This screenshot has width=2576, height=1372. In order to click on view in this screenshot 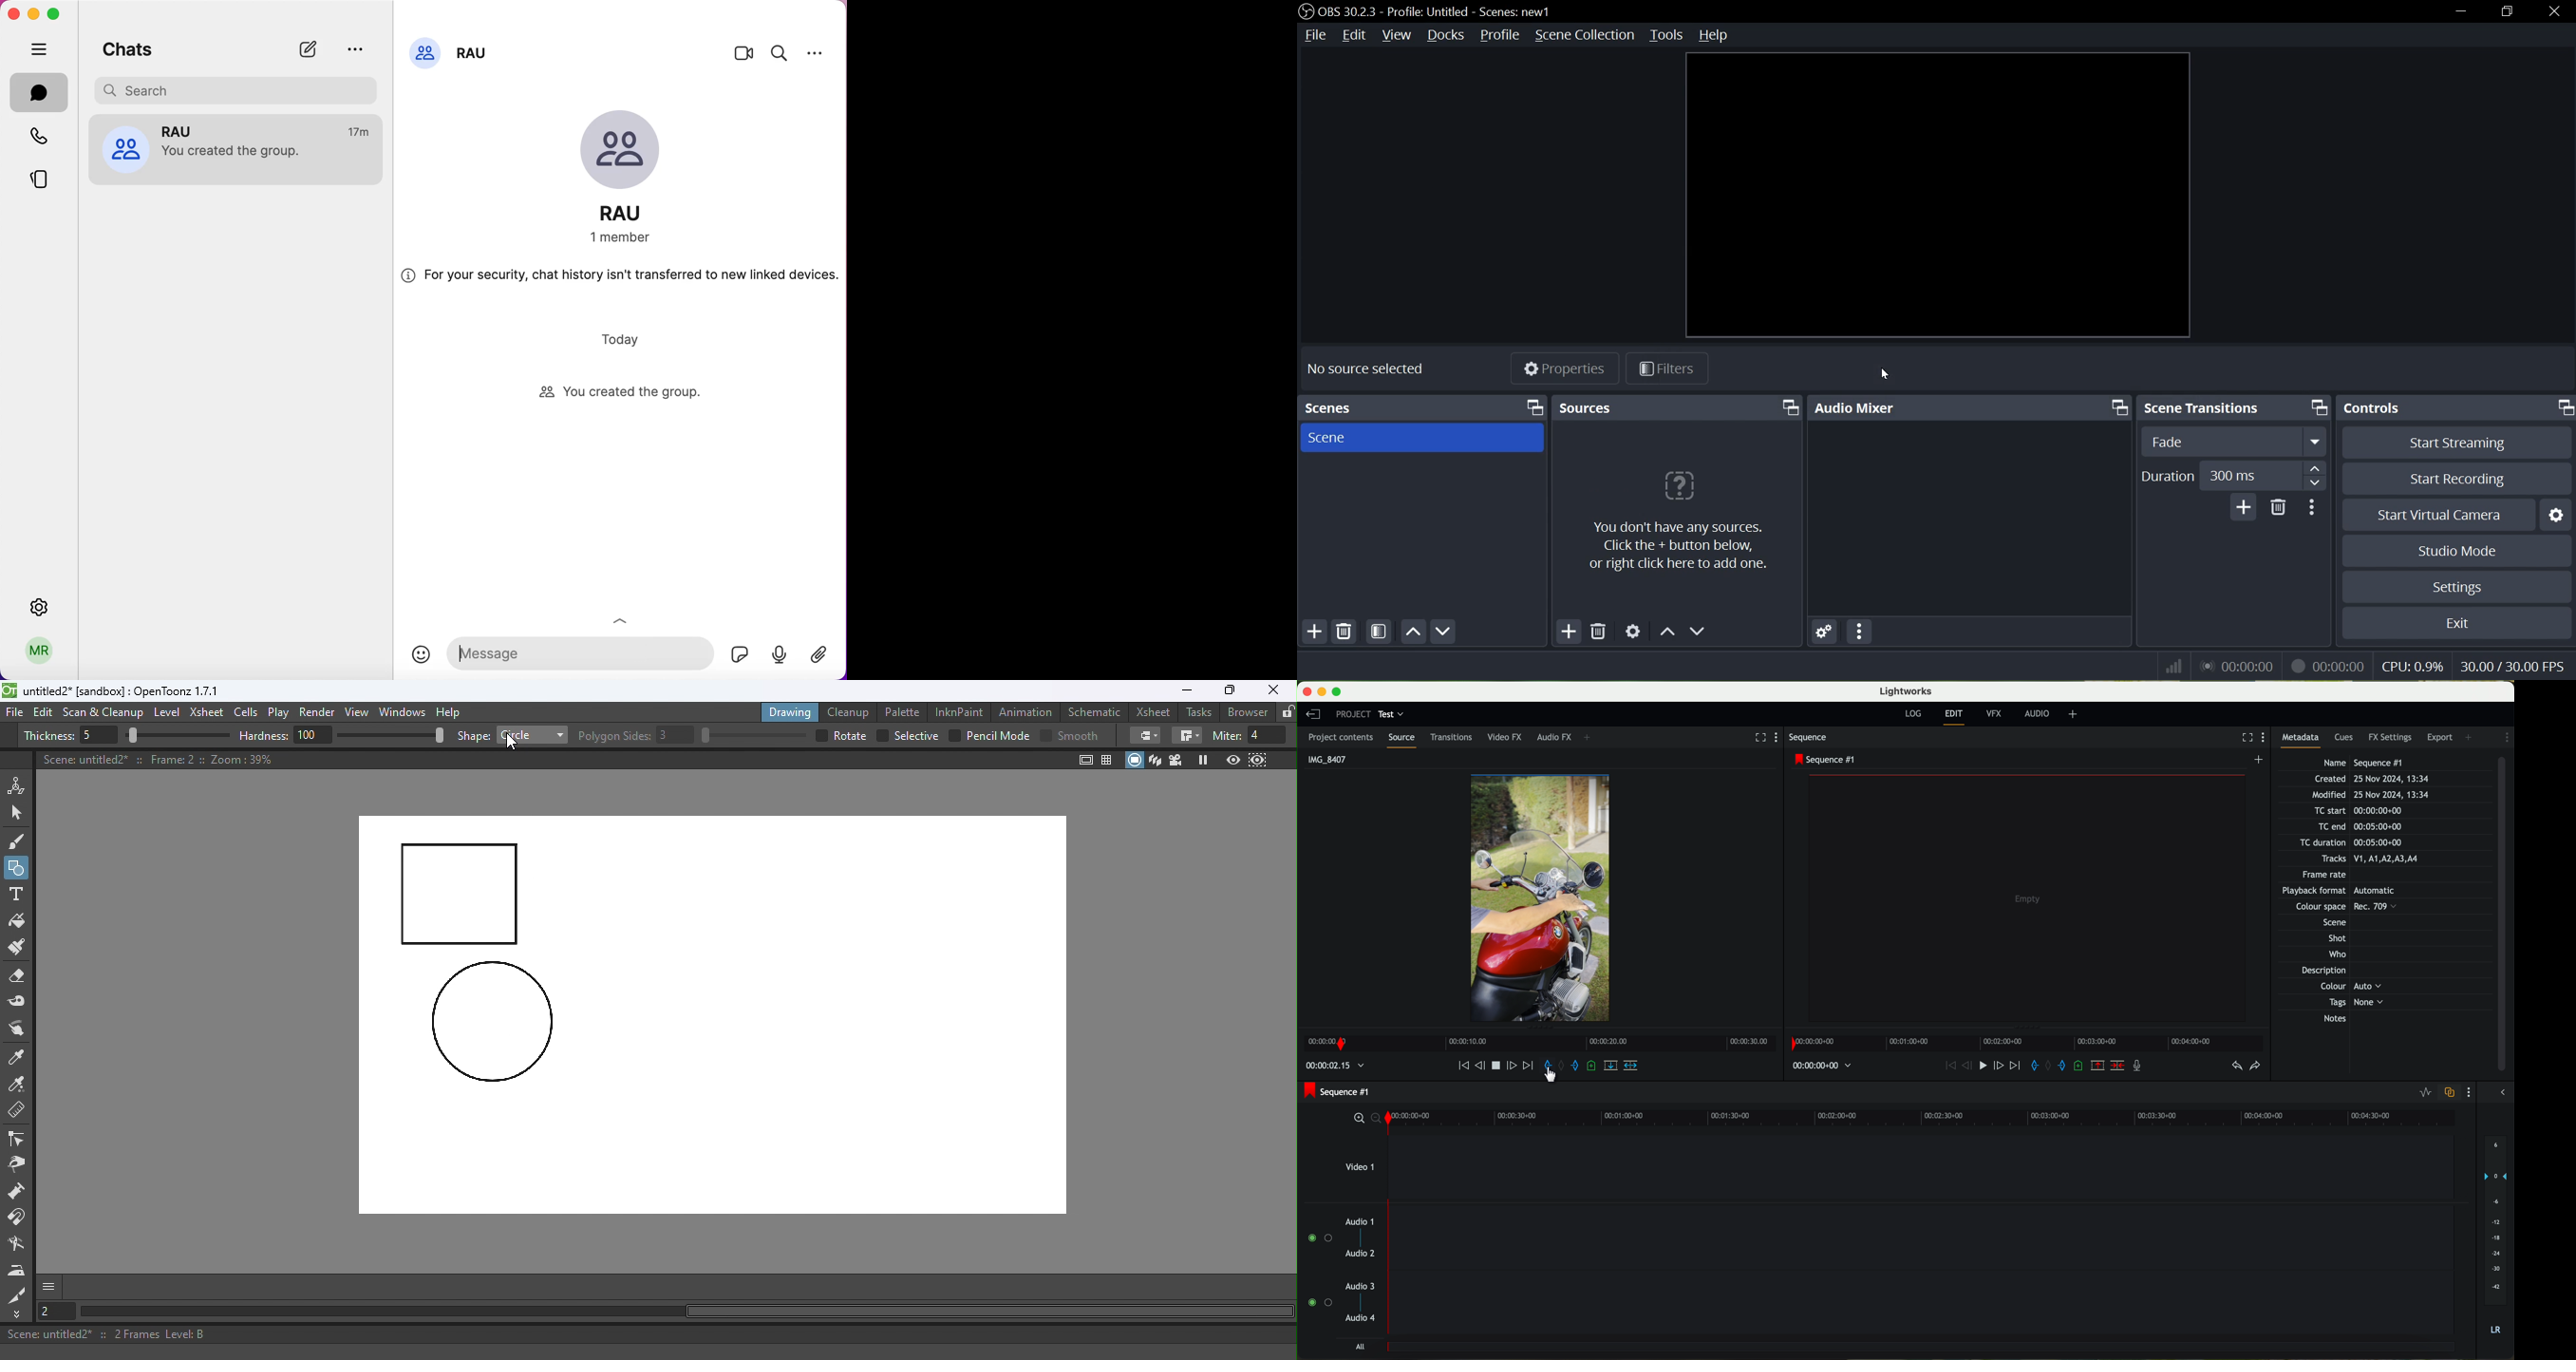, I will do `click(1398, 35)`.